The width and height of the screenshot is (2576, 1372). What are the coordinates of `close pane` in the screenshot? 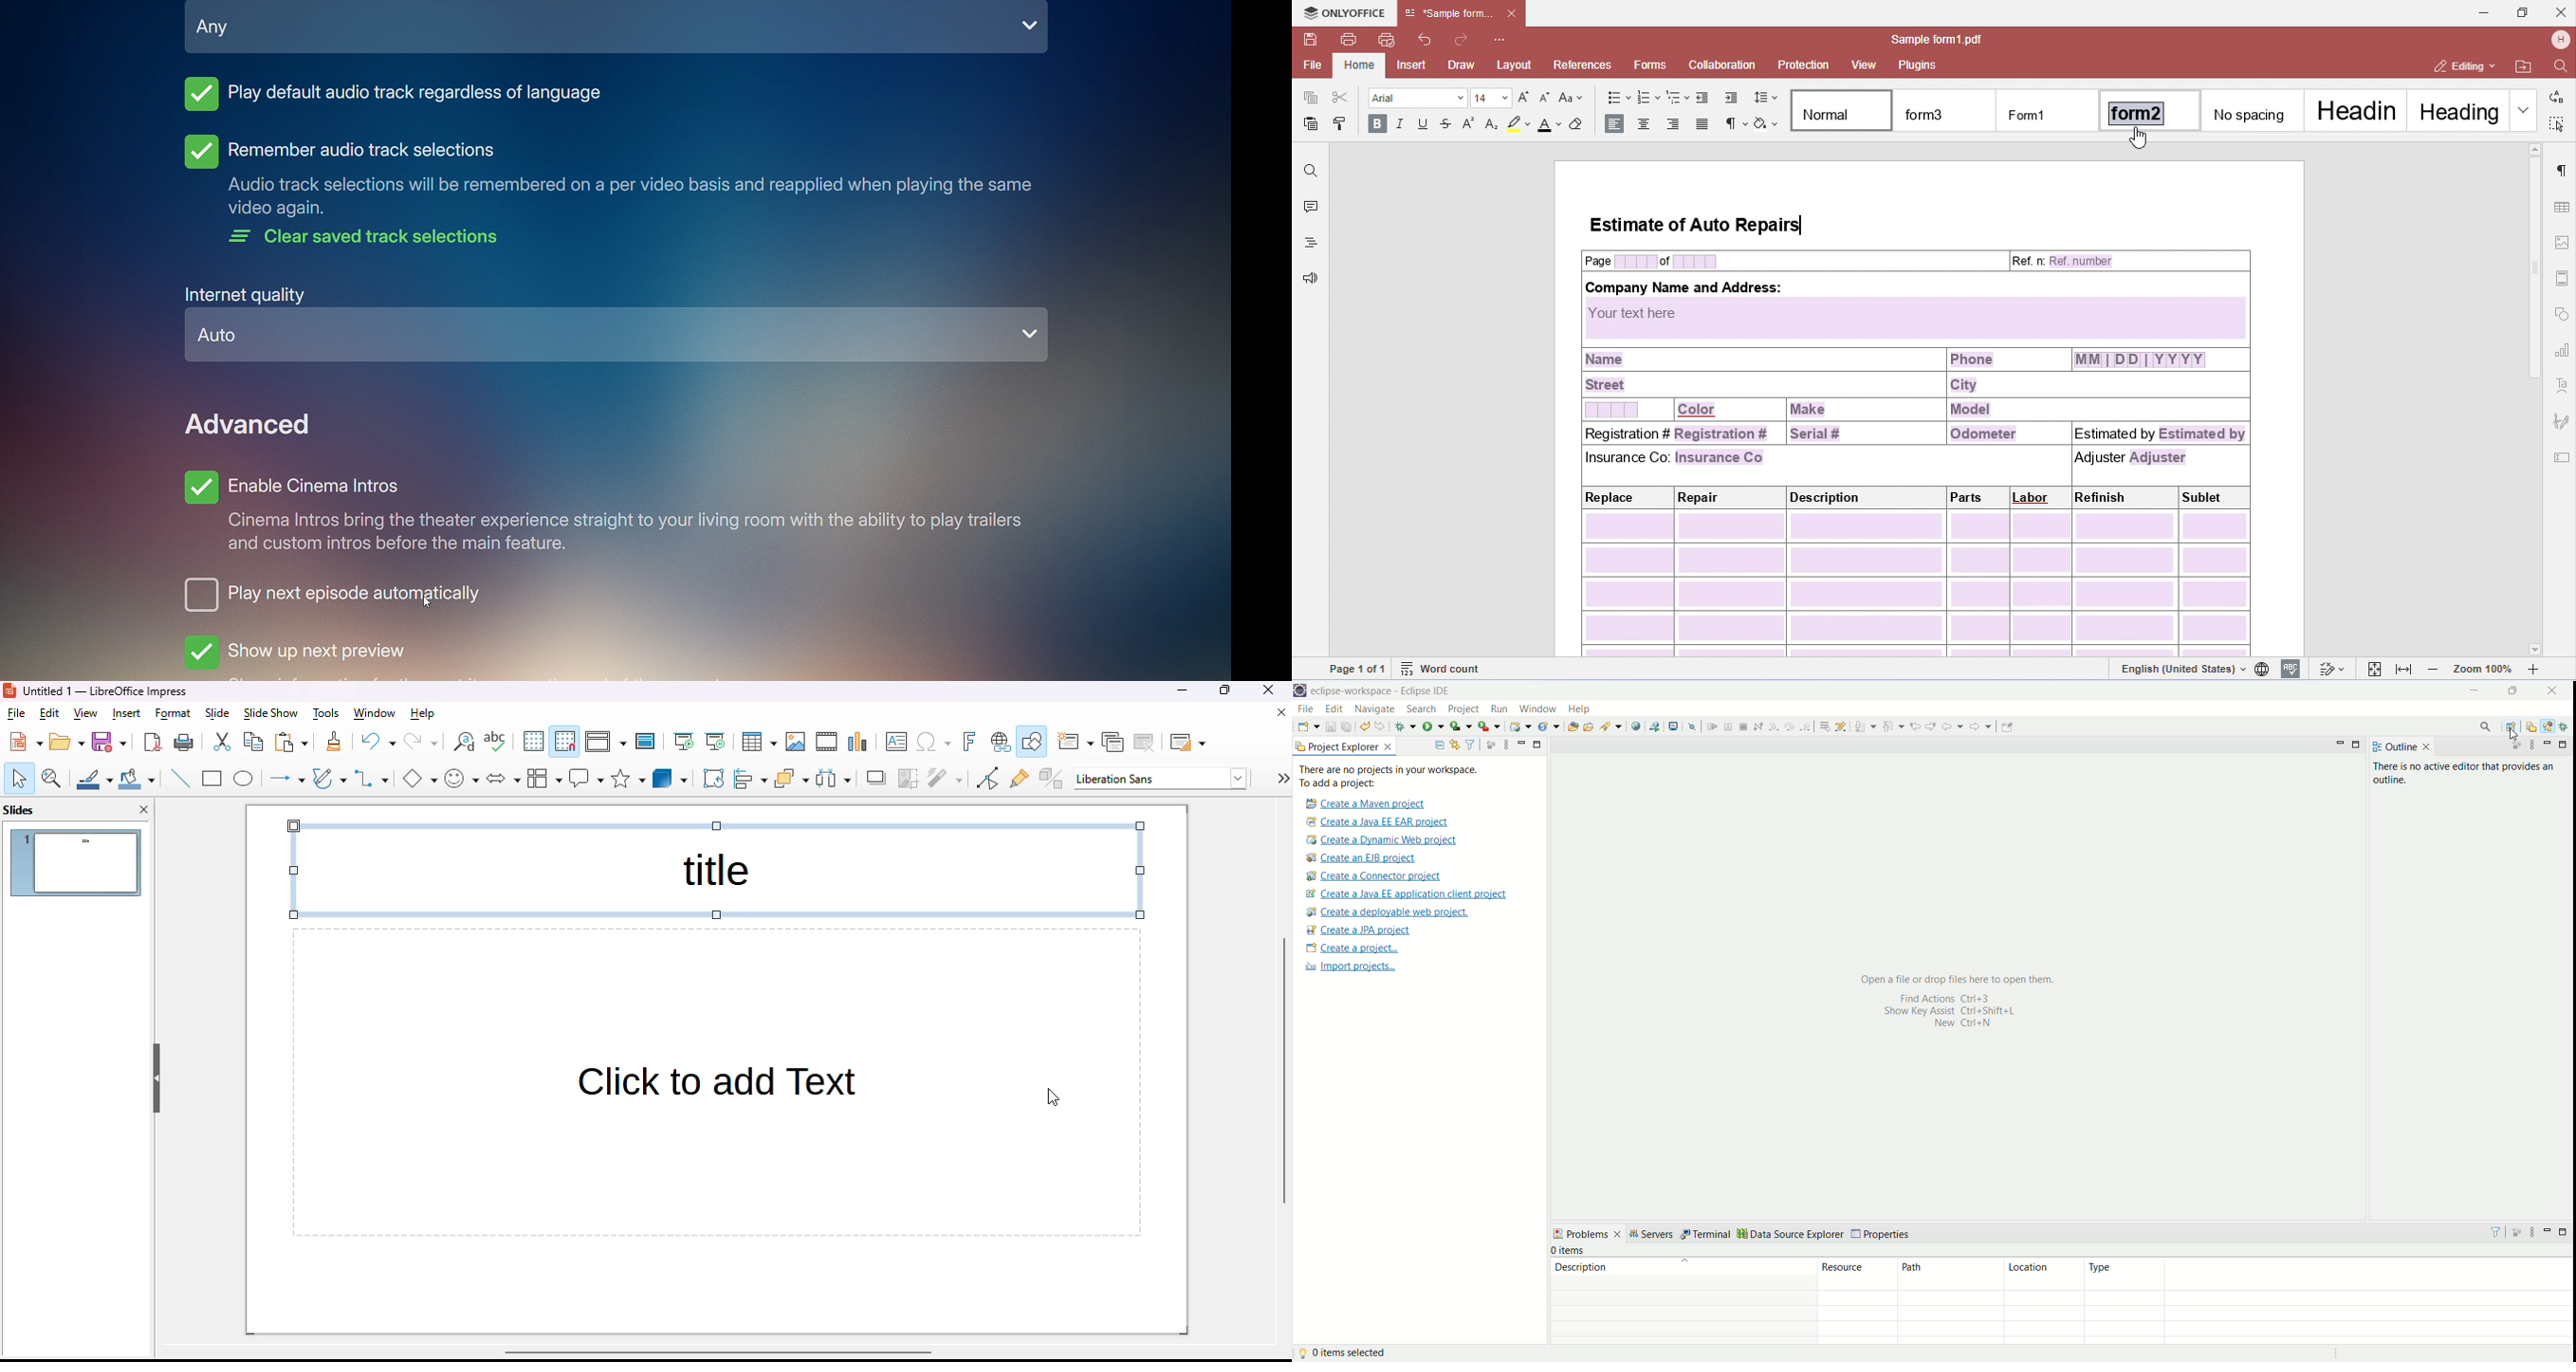 It's located at (145, 809).